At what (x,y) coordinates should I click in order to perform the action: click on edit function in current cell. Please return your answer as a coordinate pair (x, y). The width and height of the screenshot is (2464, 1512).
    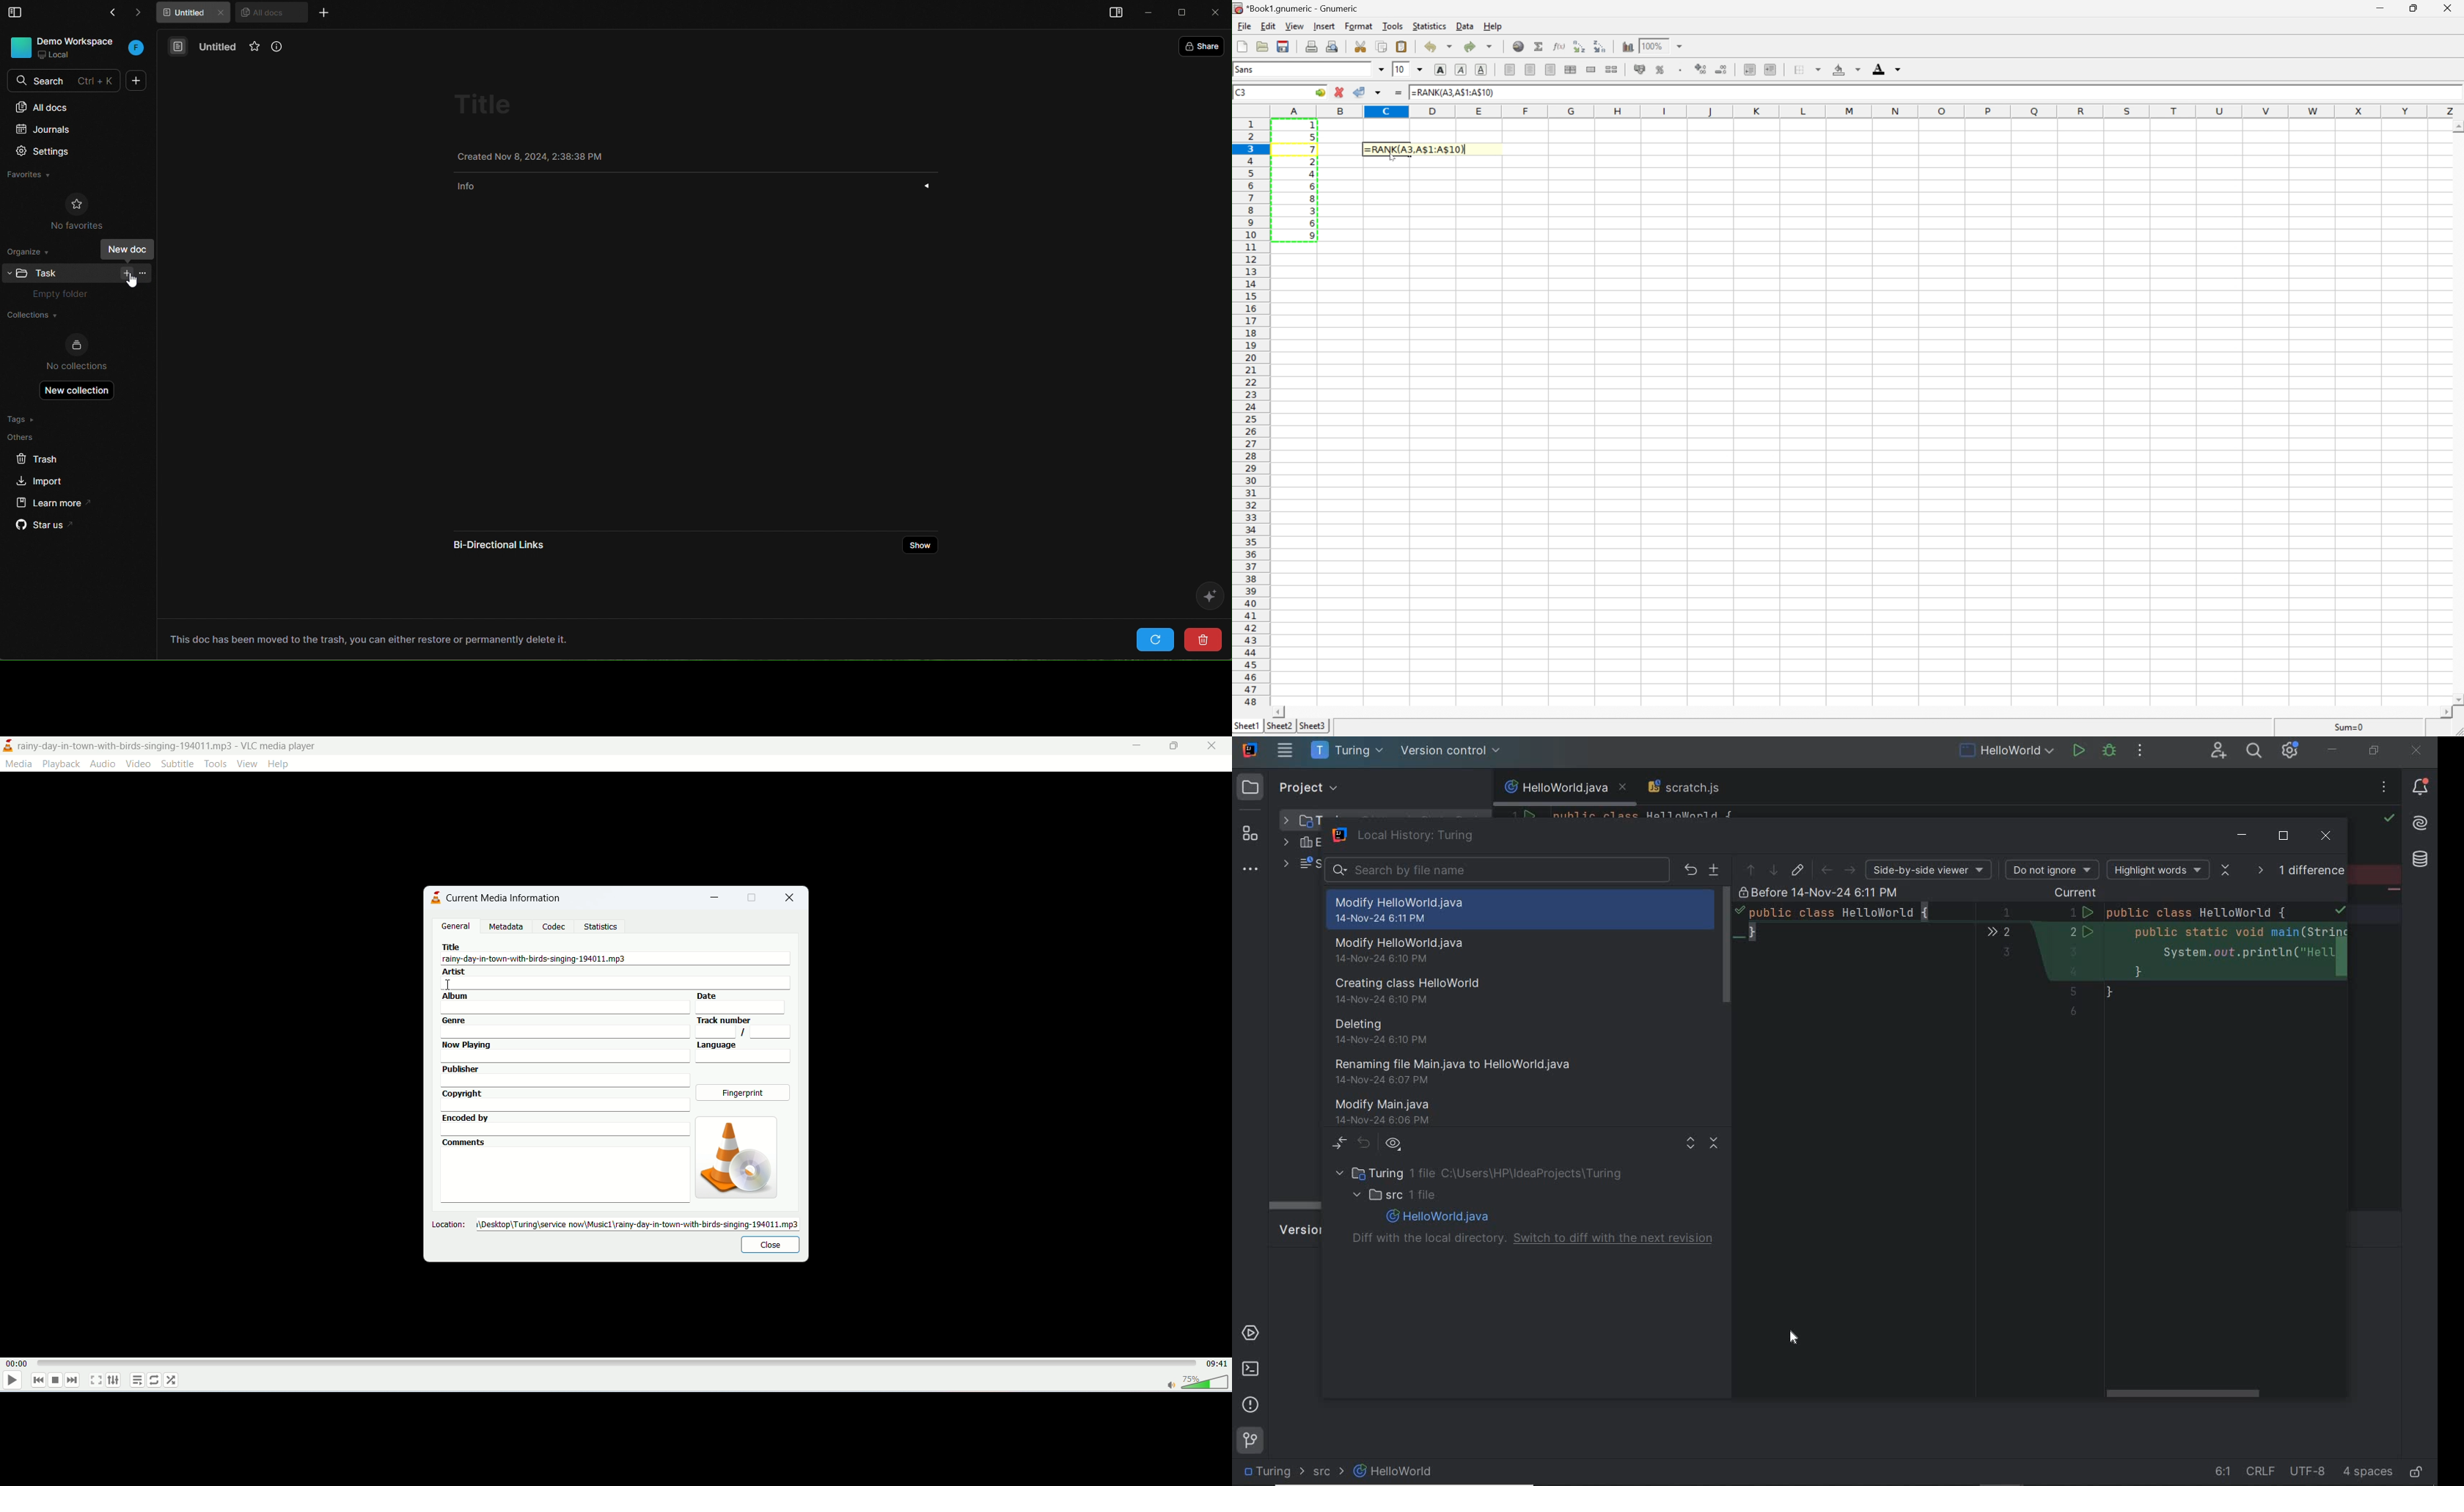
    Looking at the image, I should click on (1559, 46).